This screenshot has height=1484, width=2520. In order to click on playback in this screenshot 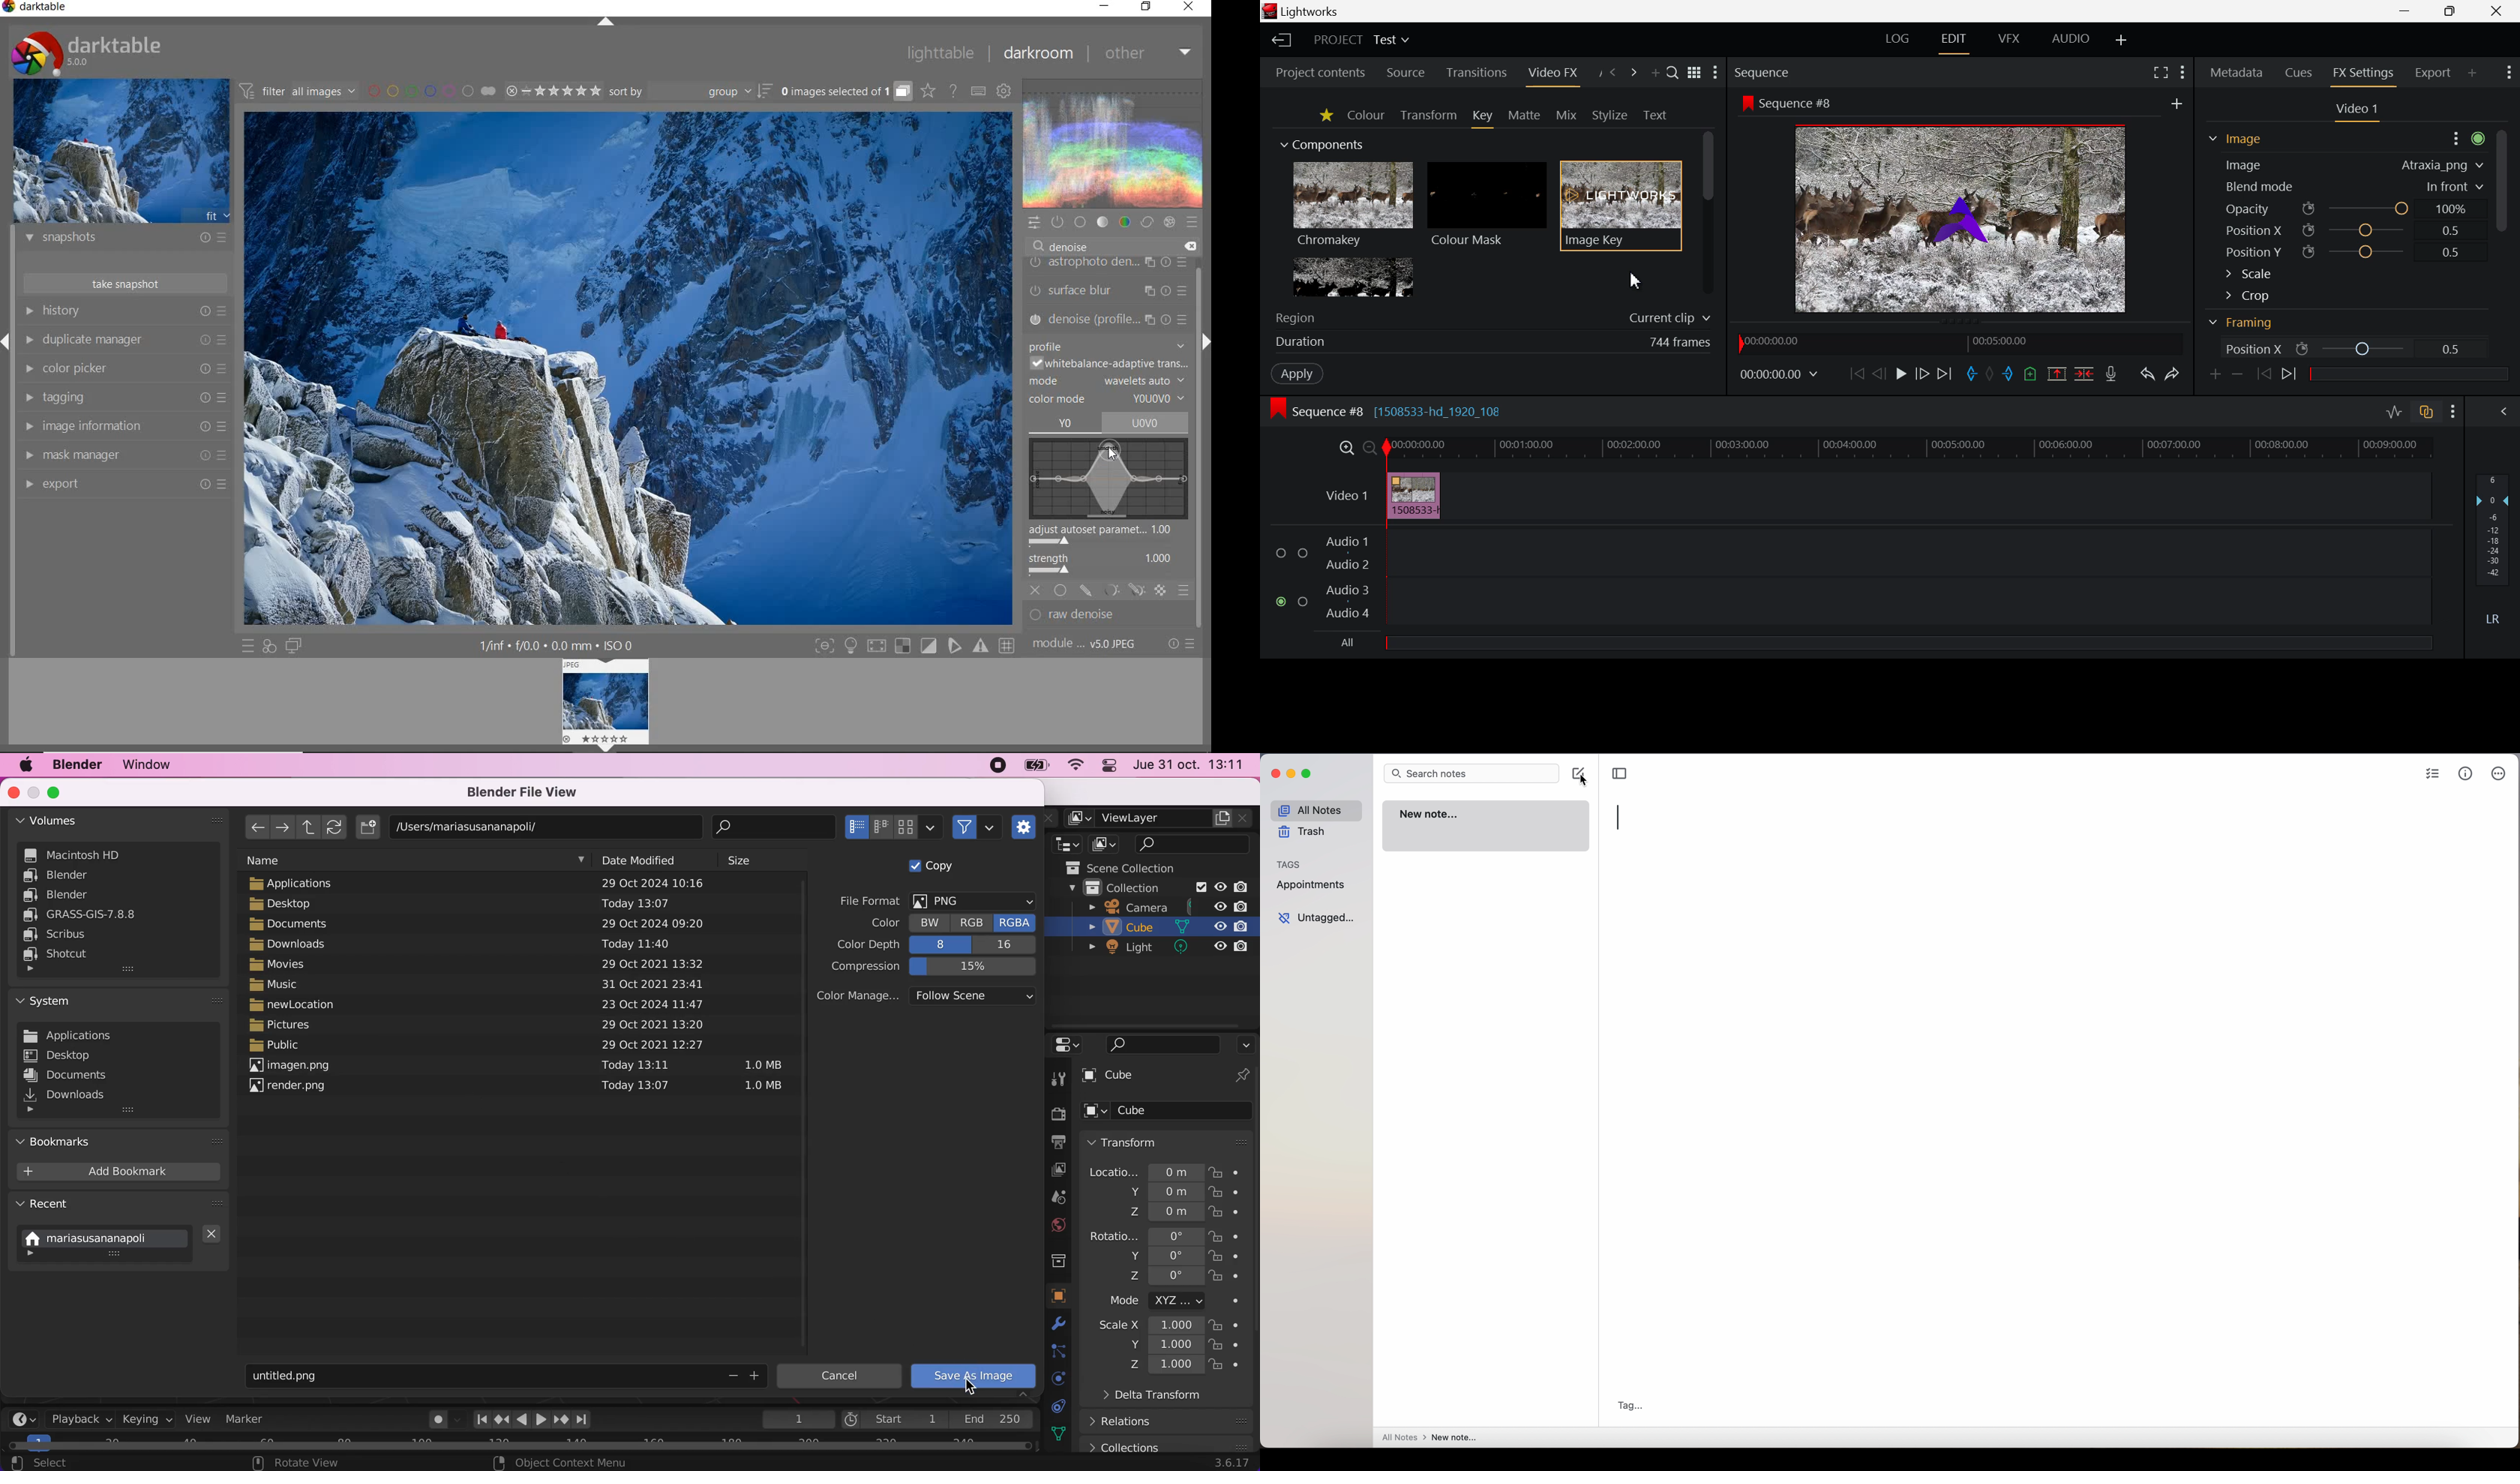, I will do `click(79, 1421)`.